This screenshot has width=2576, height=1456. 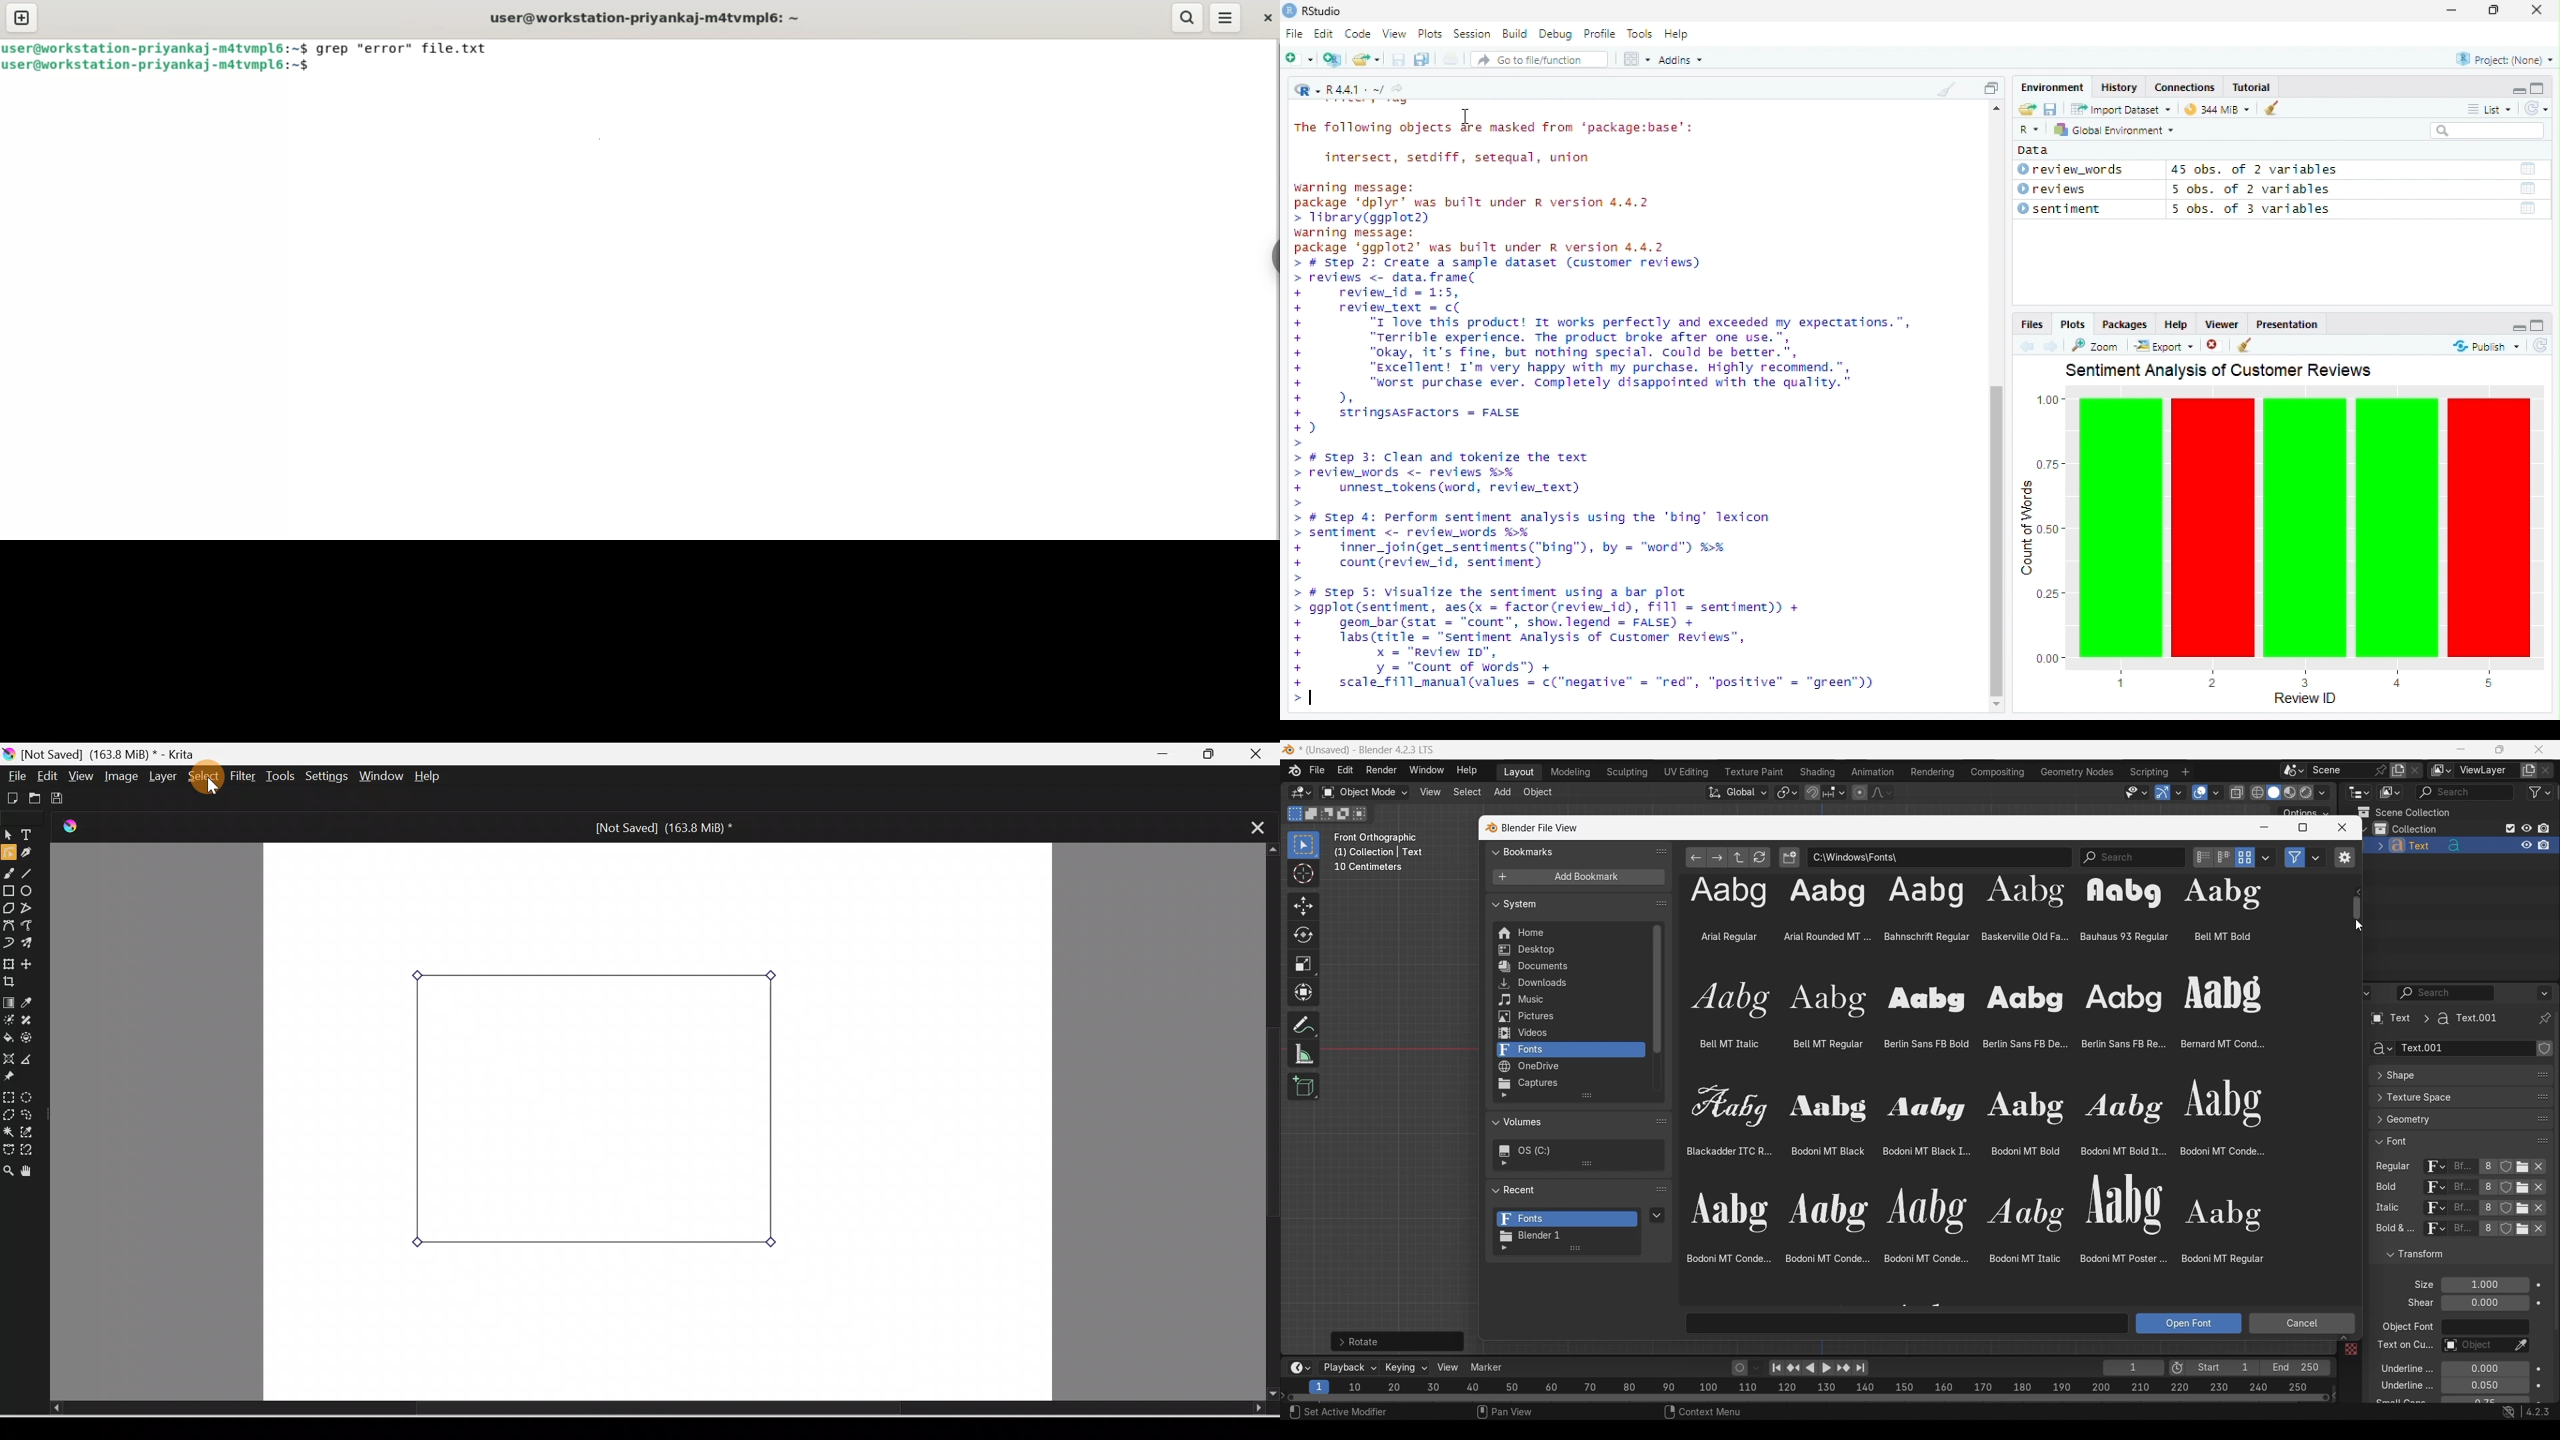 What do you see at coordinates (2546, 770) in the screenshot?
I see `Remove view layer` at bounding box center [2546, 770].